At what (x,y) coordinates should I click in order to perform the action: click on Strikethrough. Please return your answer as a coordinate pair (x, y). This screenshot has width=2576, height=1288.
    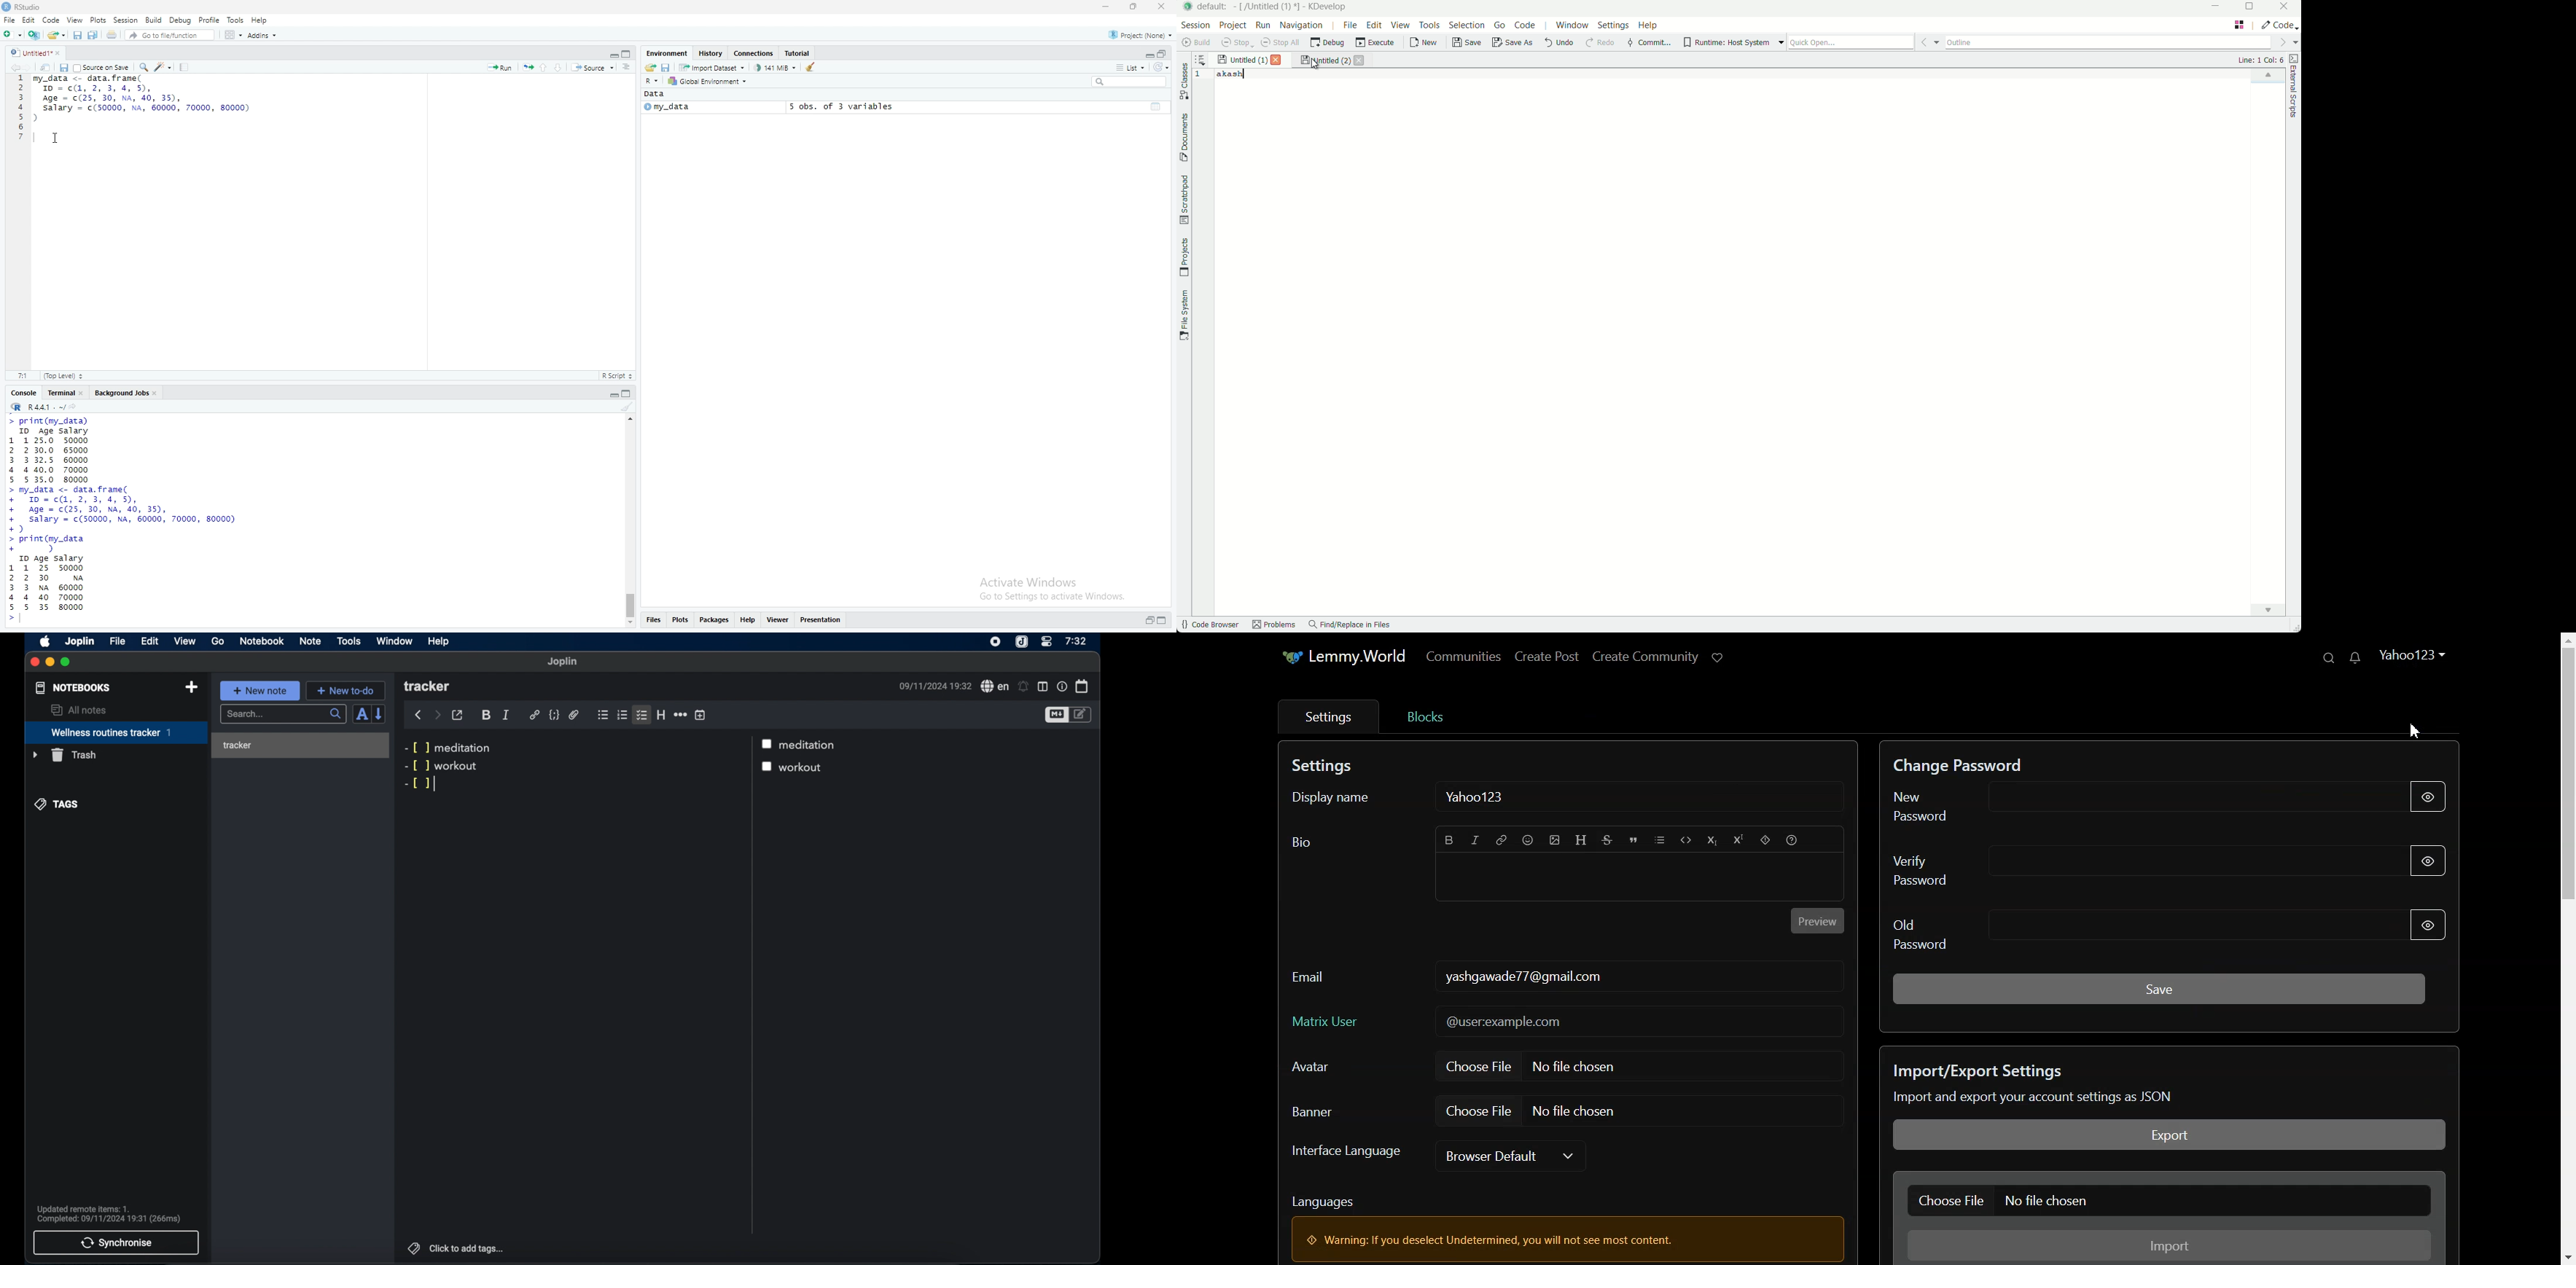
    Looking at the image, I should click on (1608, 839).